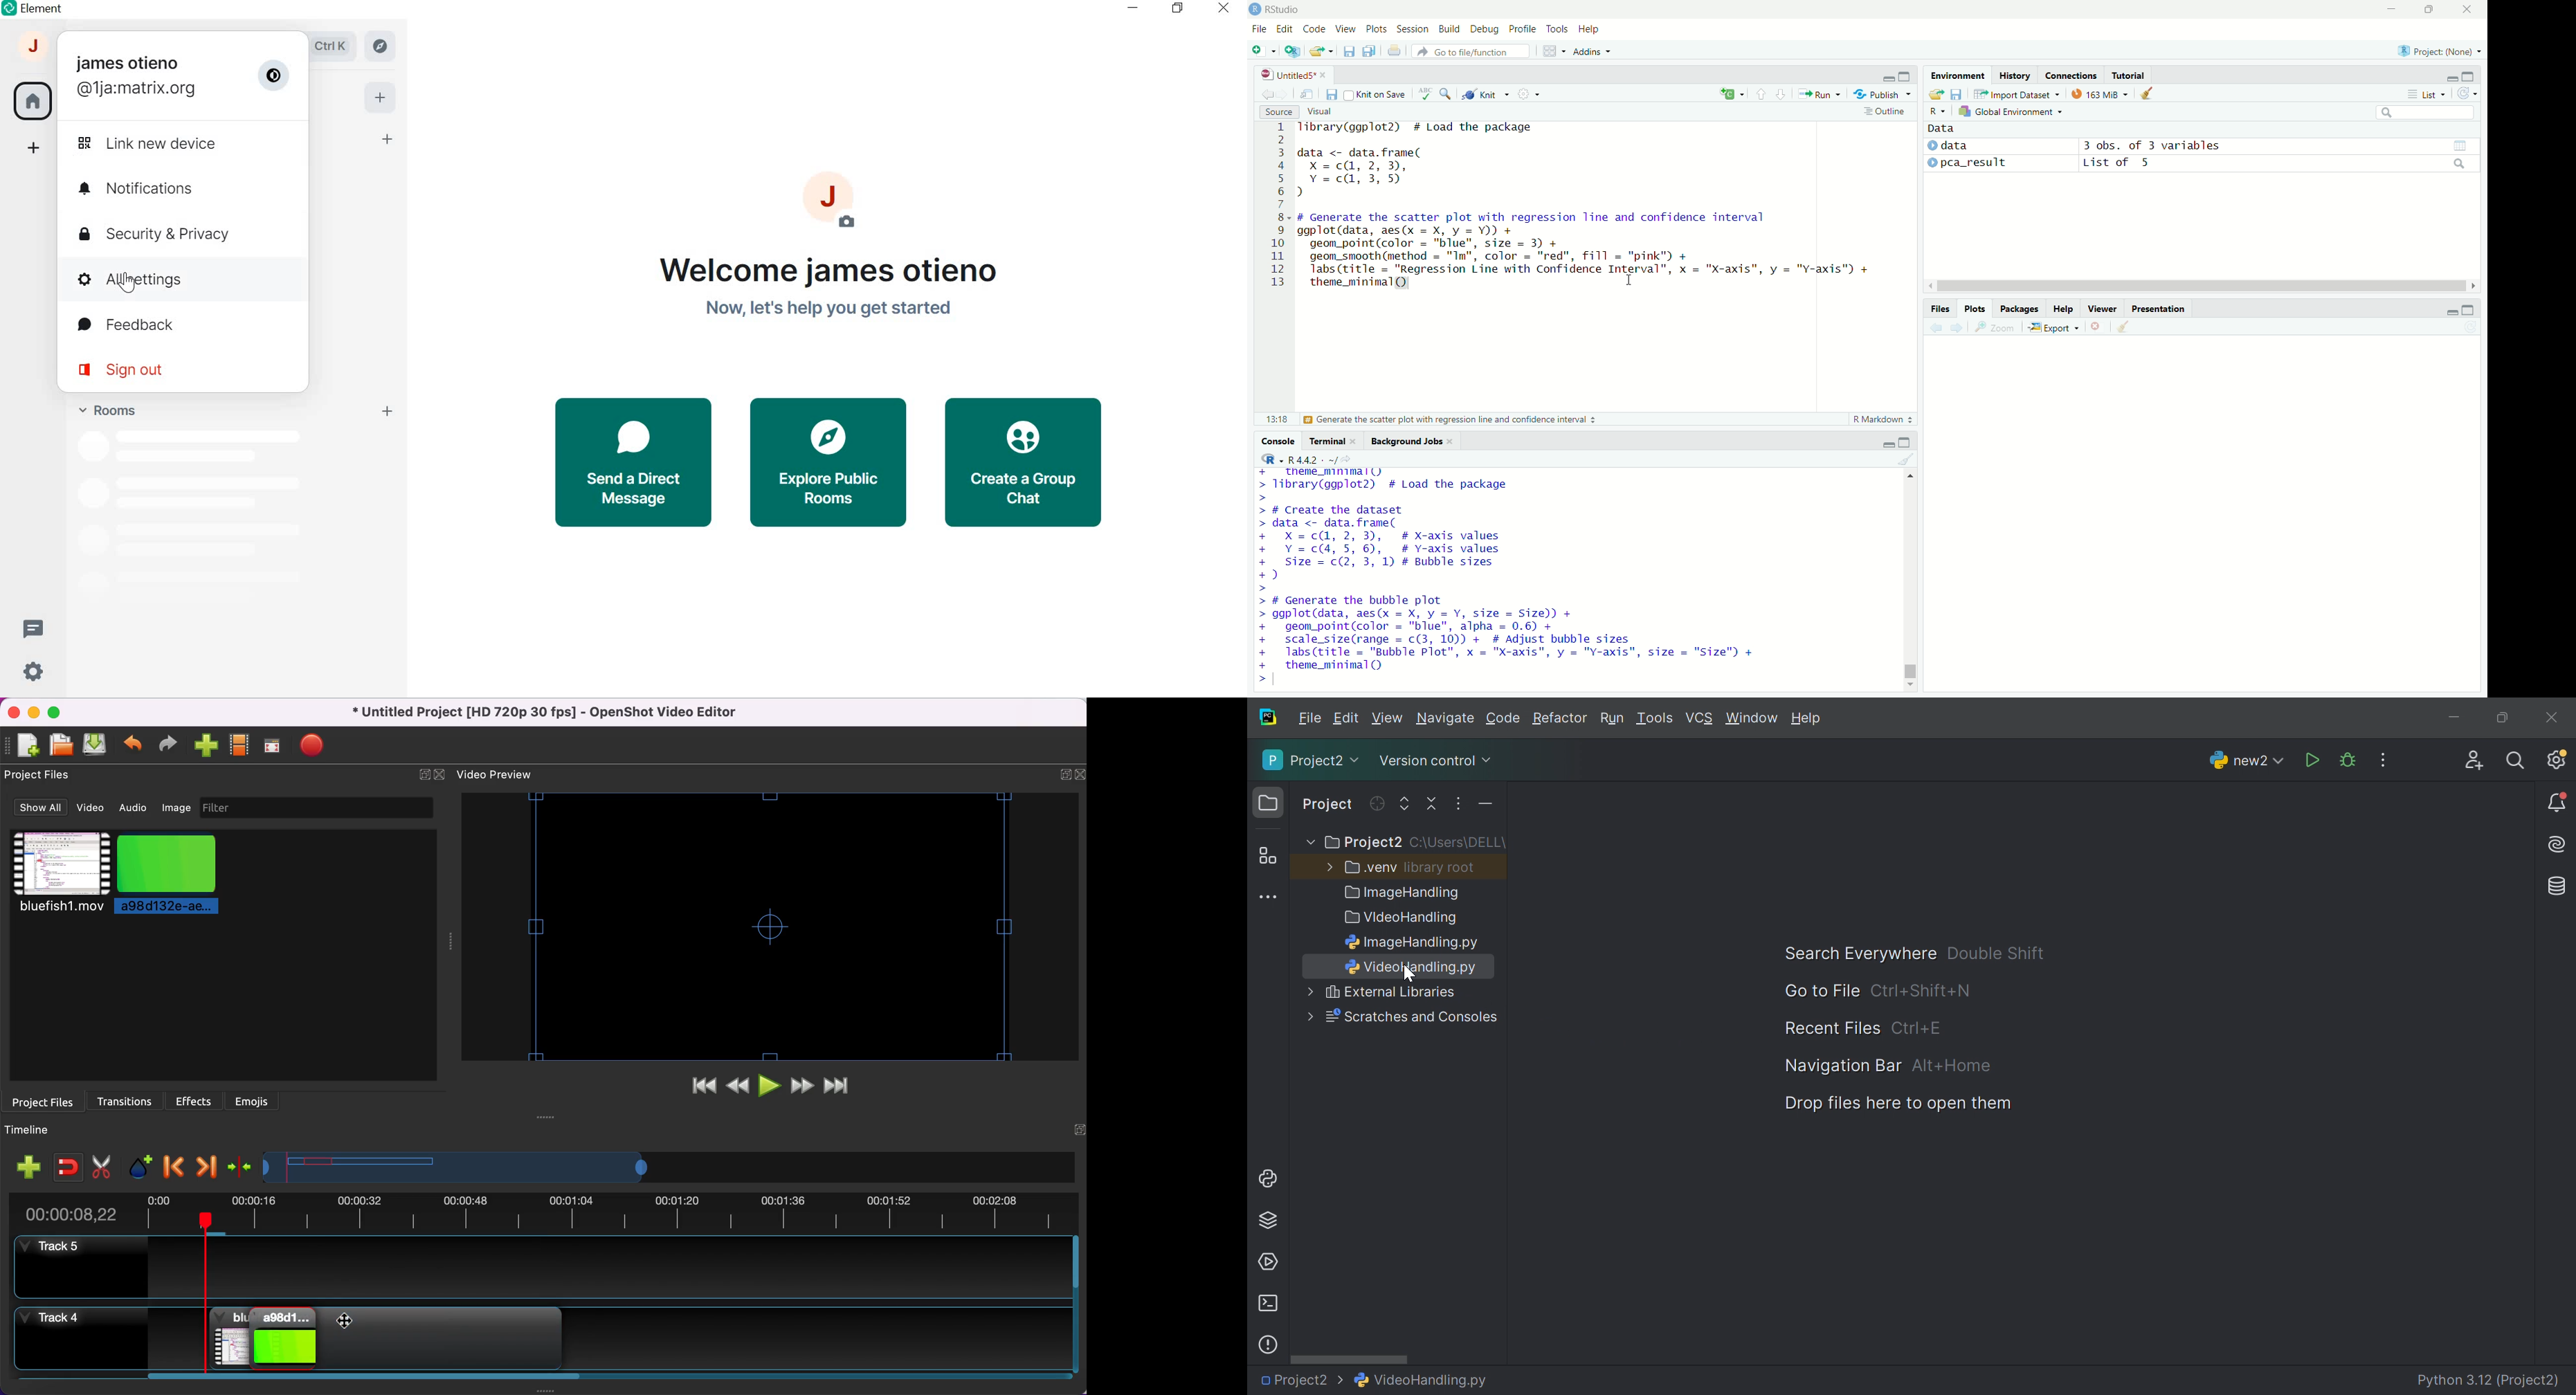 This screenshot has width=2576, height=1400. What do you see at coordinates (1883, 93) in the screenshot?
I see `Publish` at bounding box center [1883, 93].